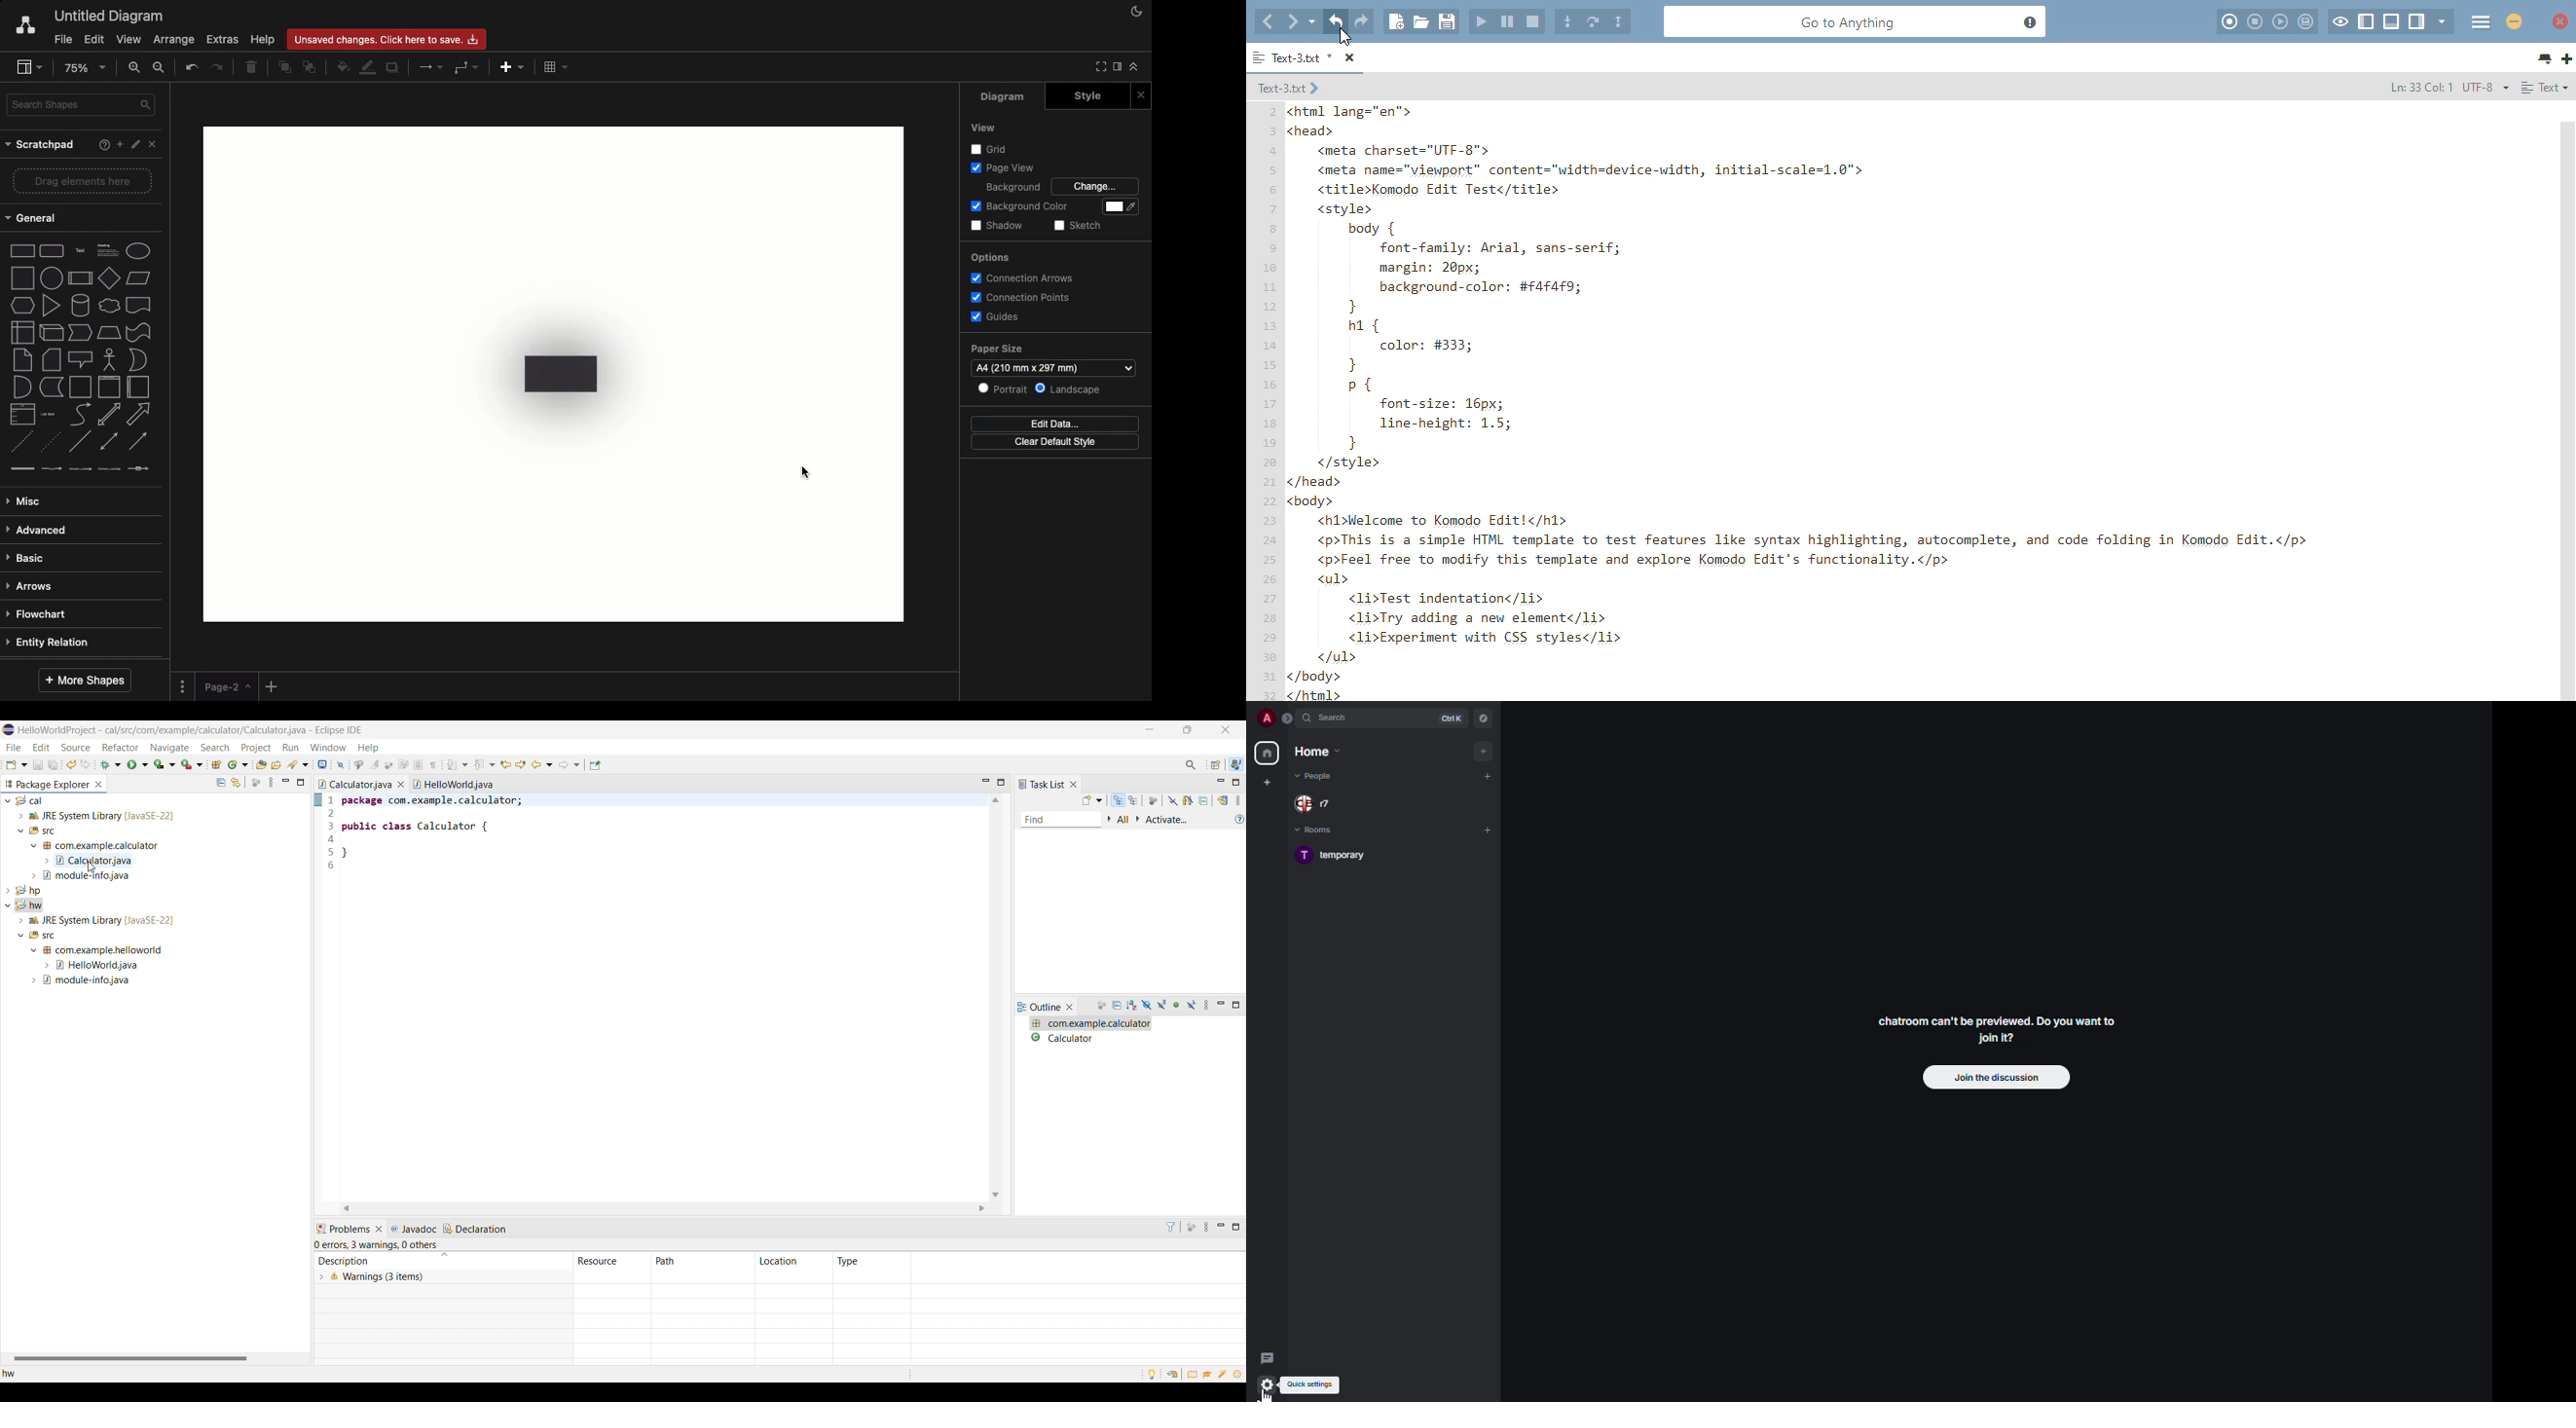  What do you see at coordinates (138, 440) in the screenshot?
I see `directional connector` at bounding box center [138, 440].